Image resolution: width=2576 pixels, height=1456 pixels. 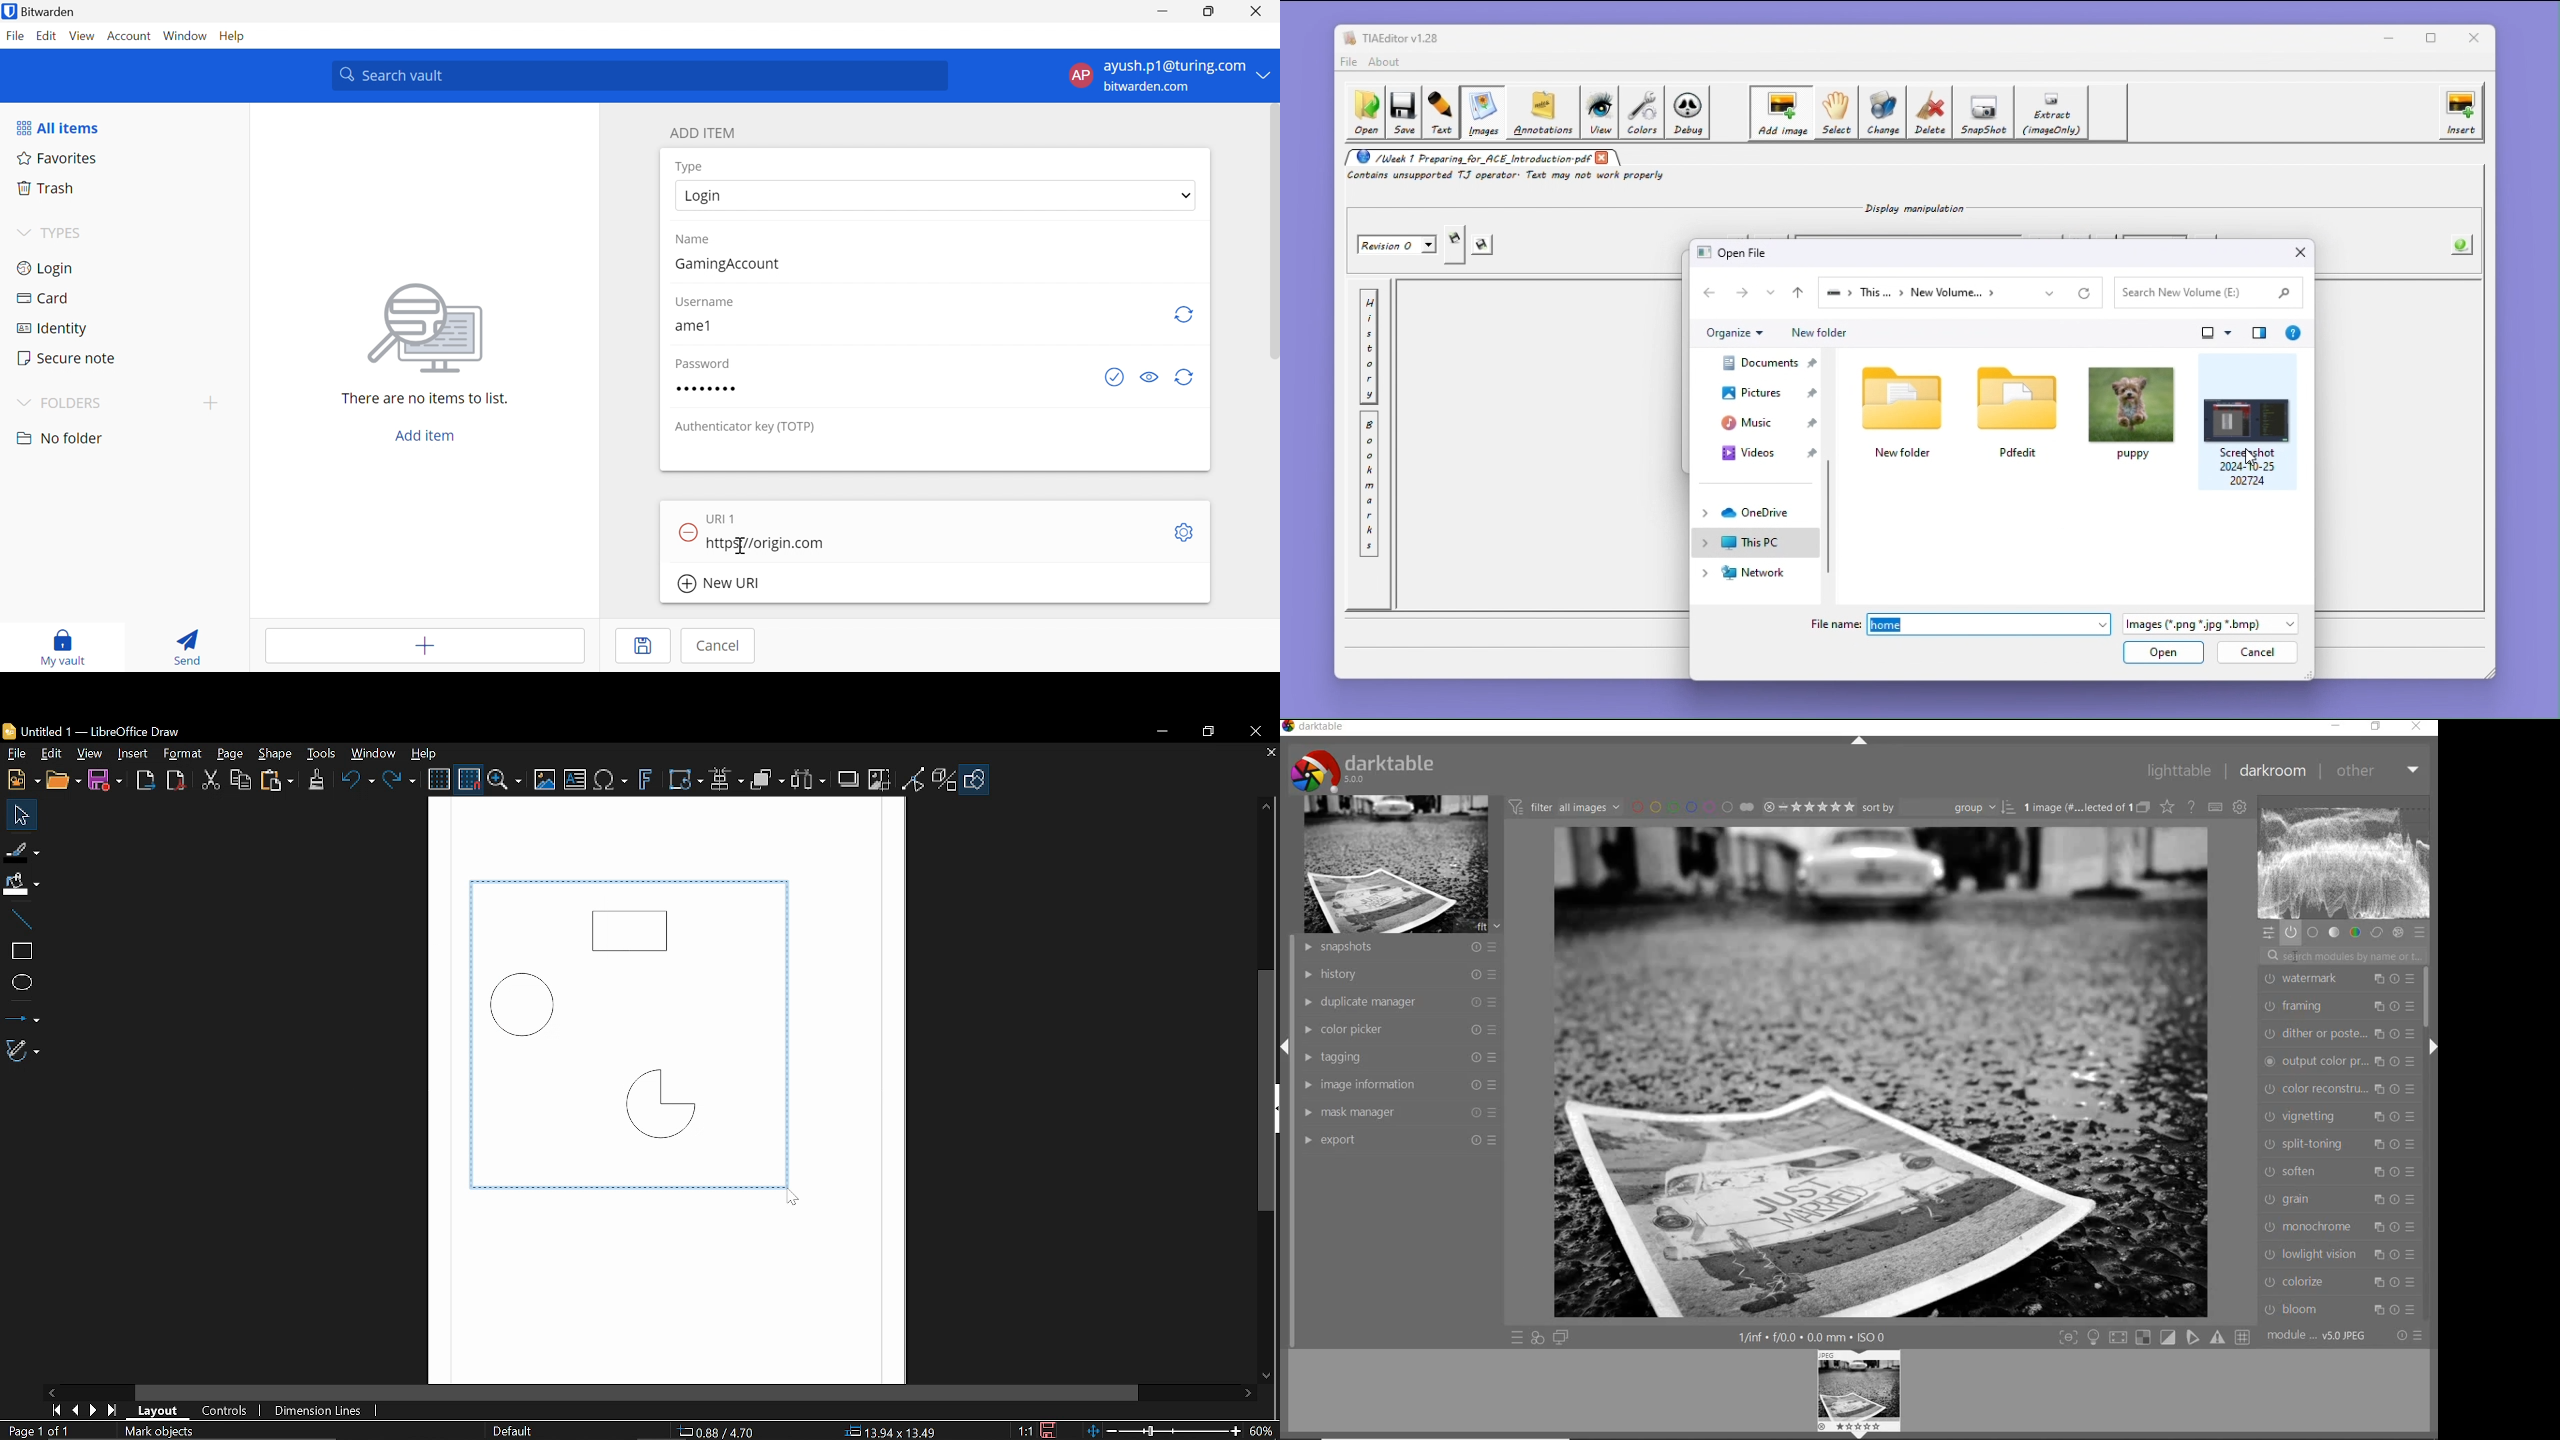 I want to click on Minimize, so click(x=1161, y=731).